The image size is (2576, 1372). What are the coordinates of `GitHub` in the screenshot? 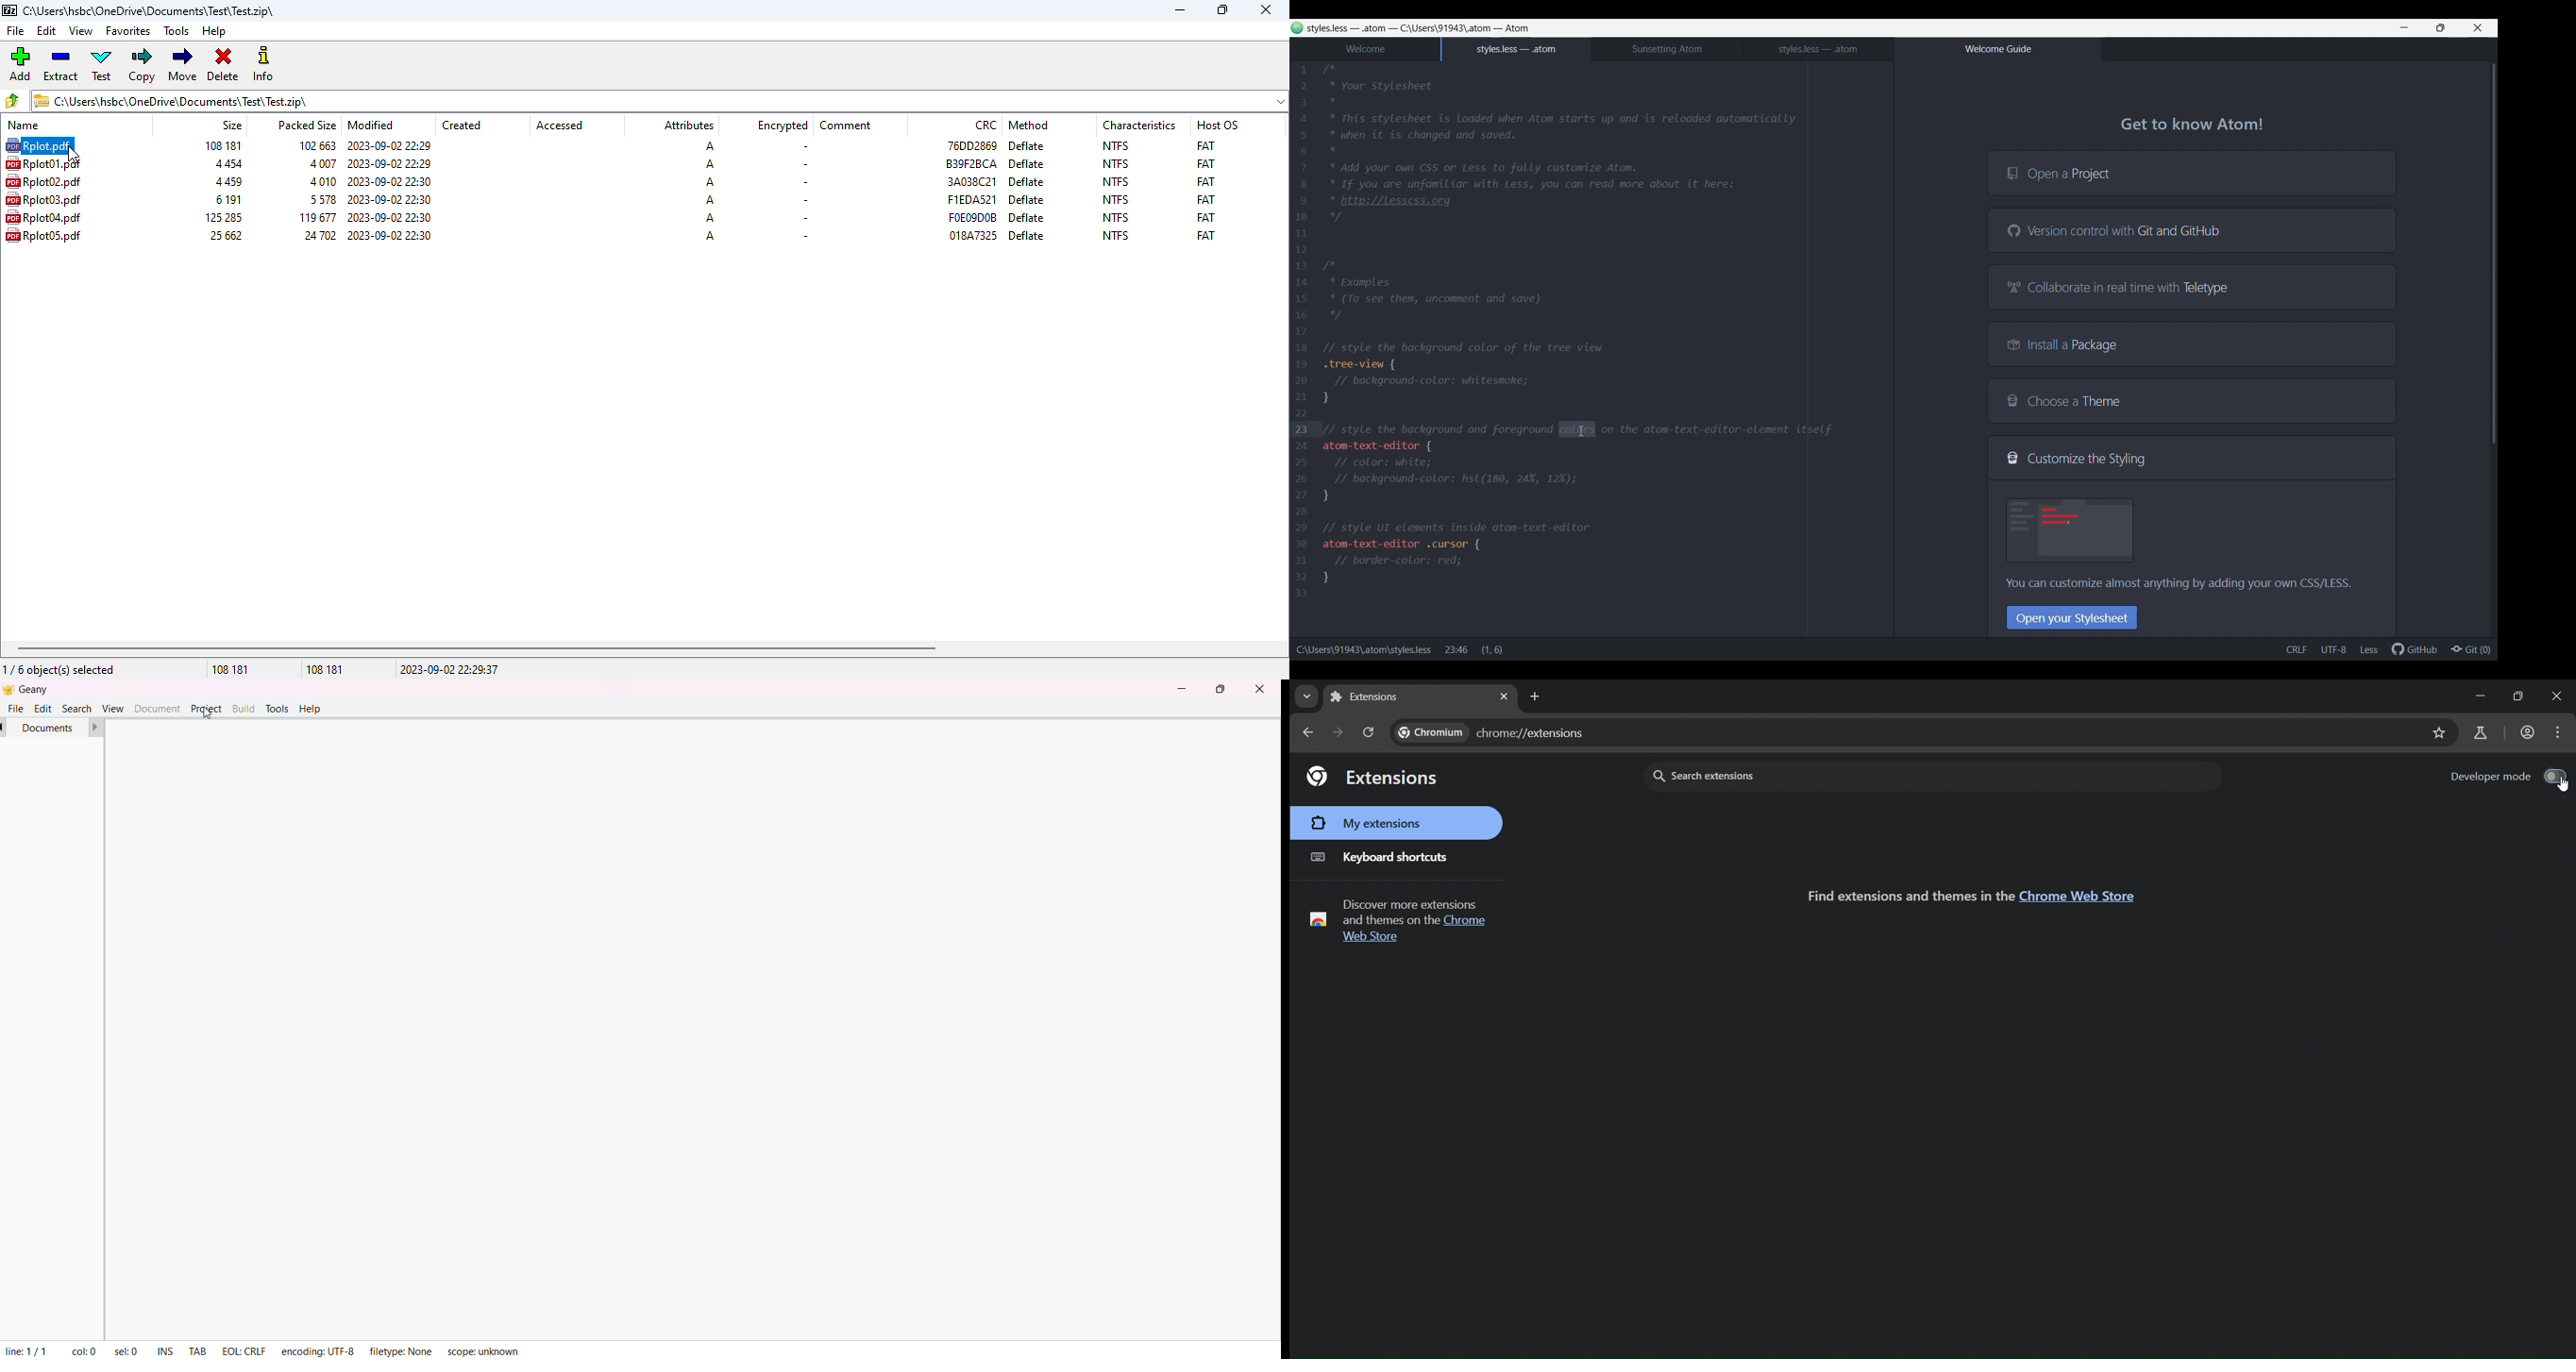 It's located at (2414, 648).